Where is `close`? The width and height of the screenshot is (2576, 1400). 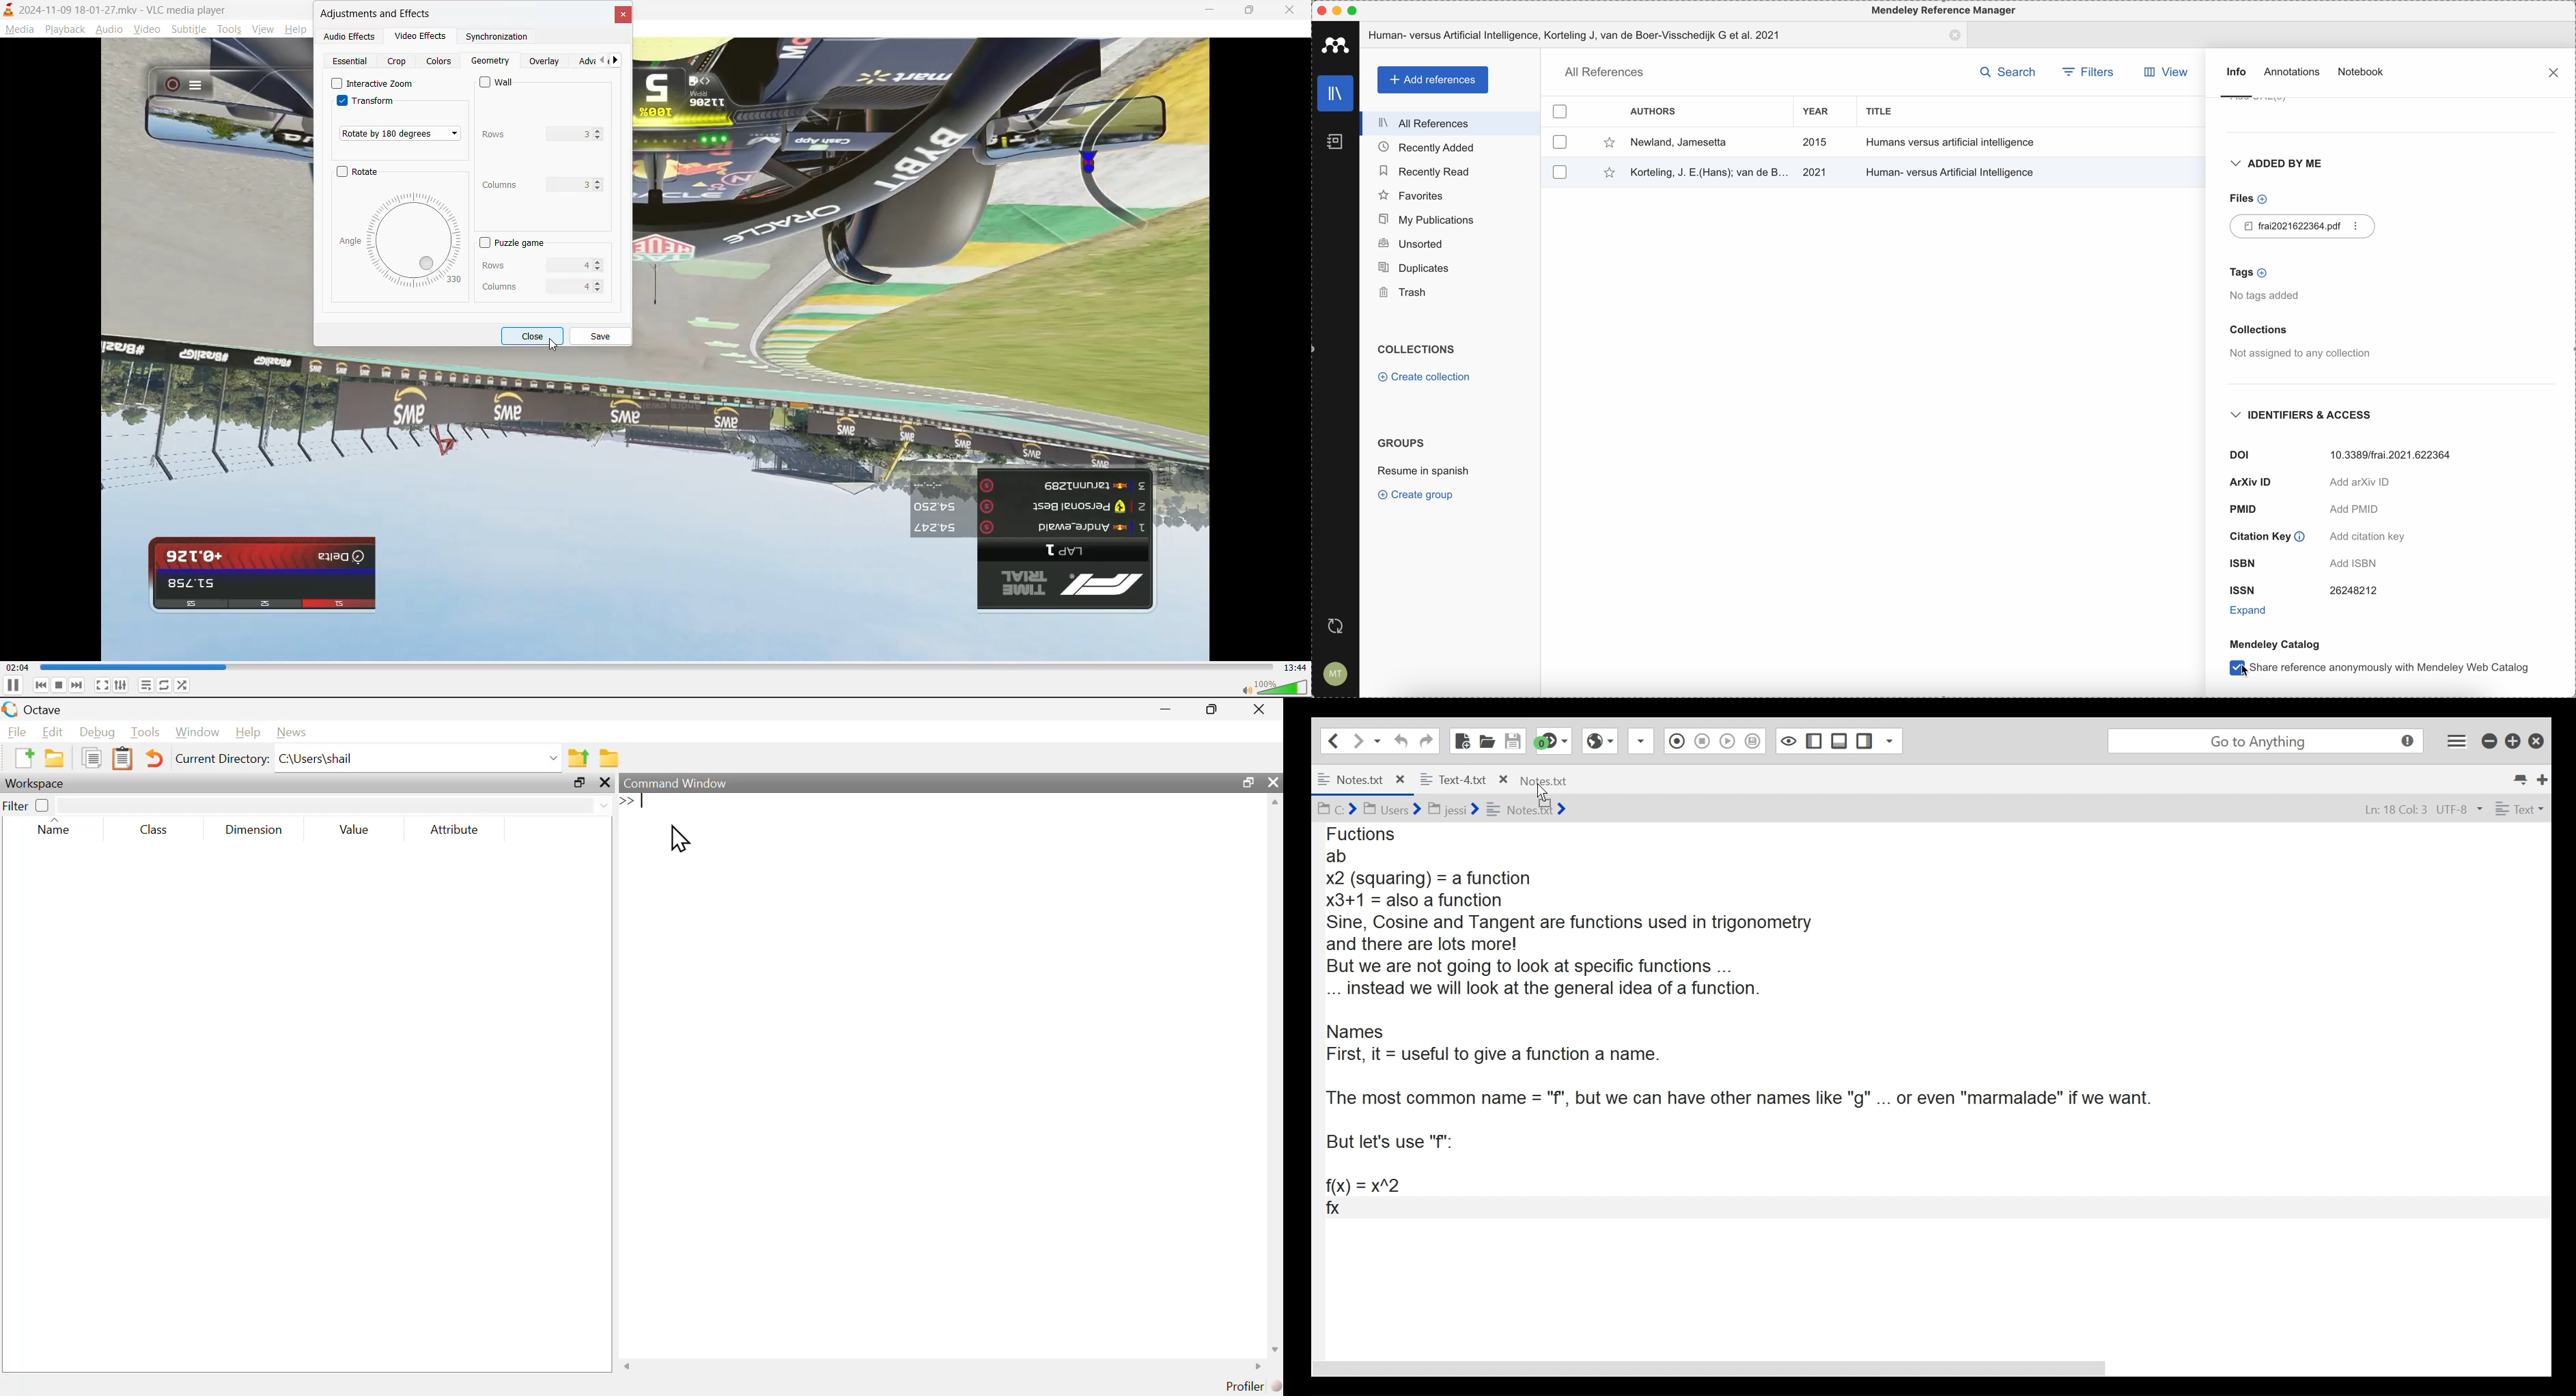 close is located at coordinates (2553, 72).